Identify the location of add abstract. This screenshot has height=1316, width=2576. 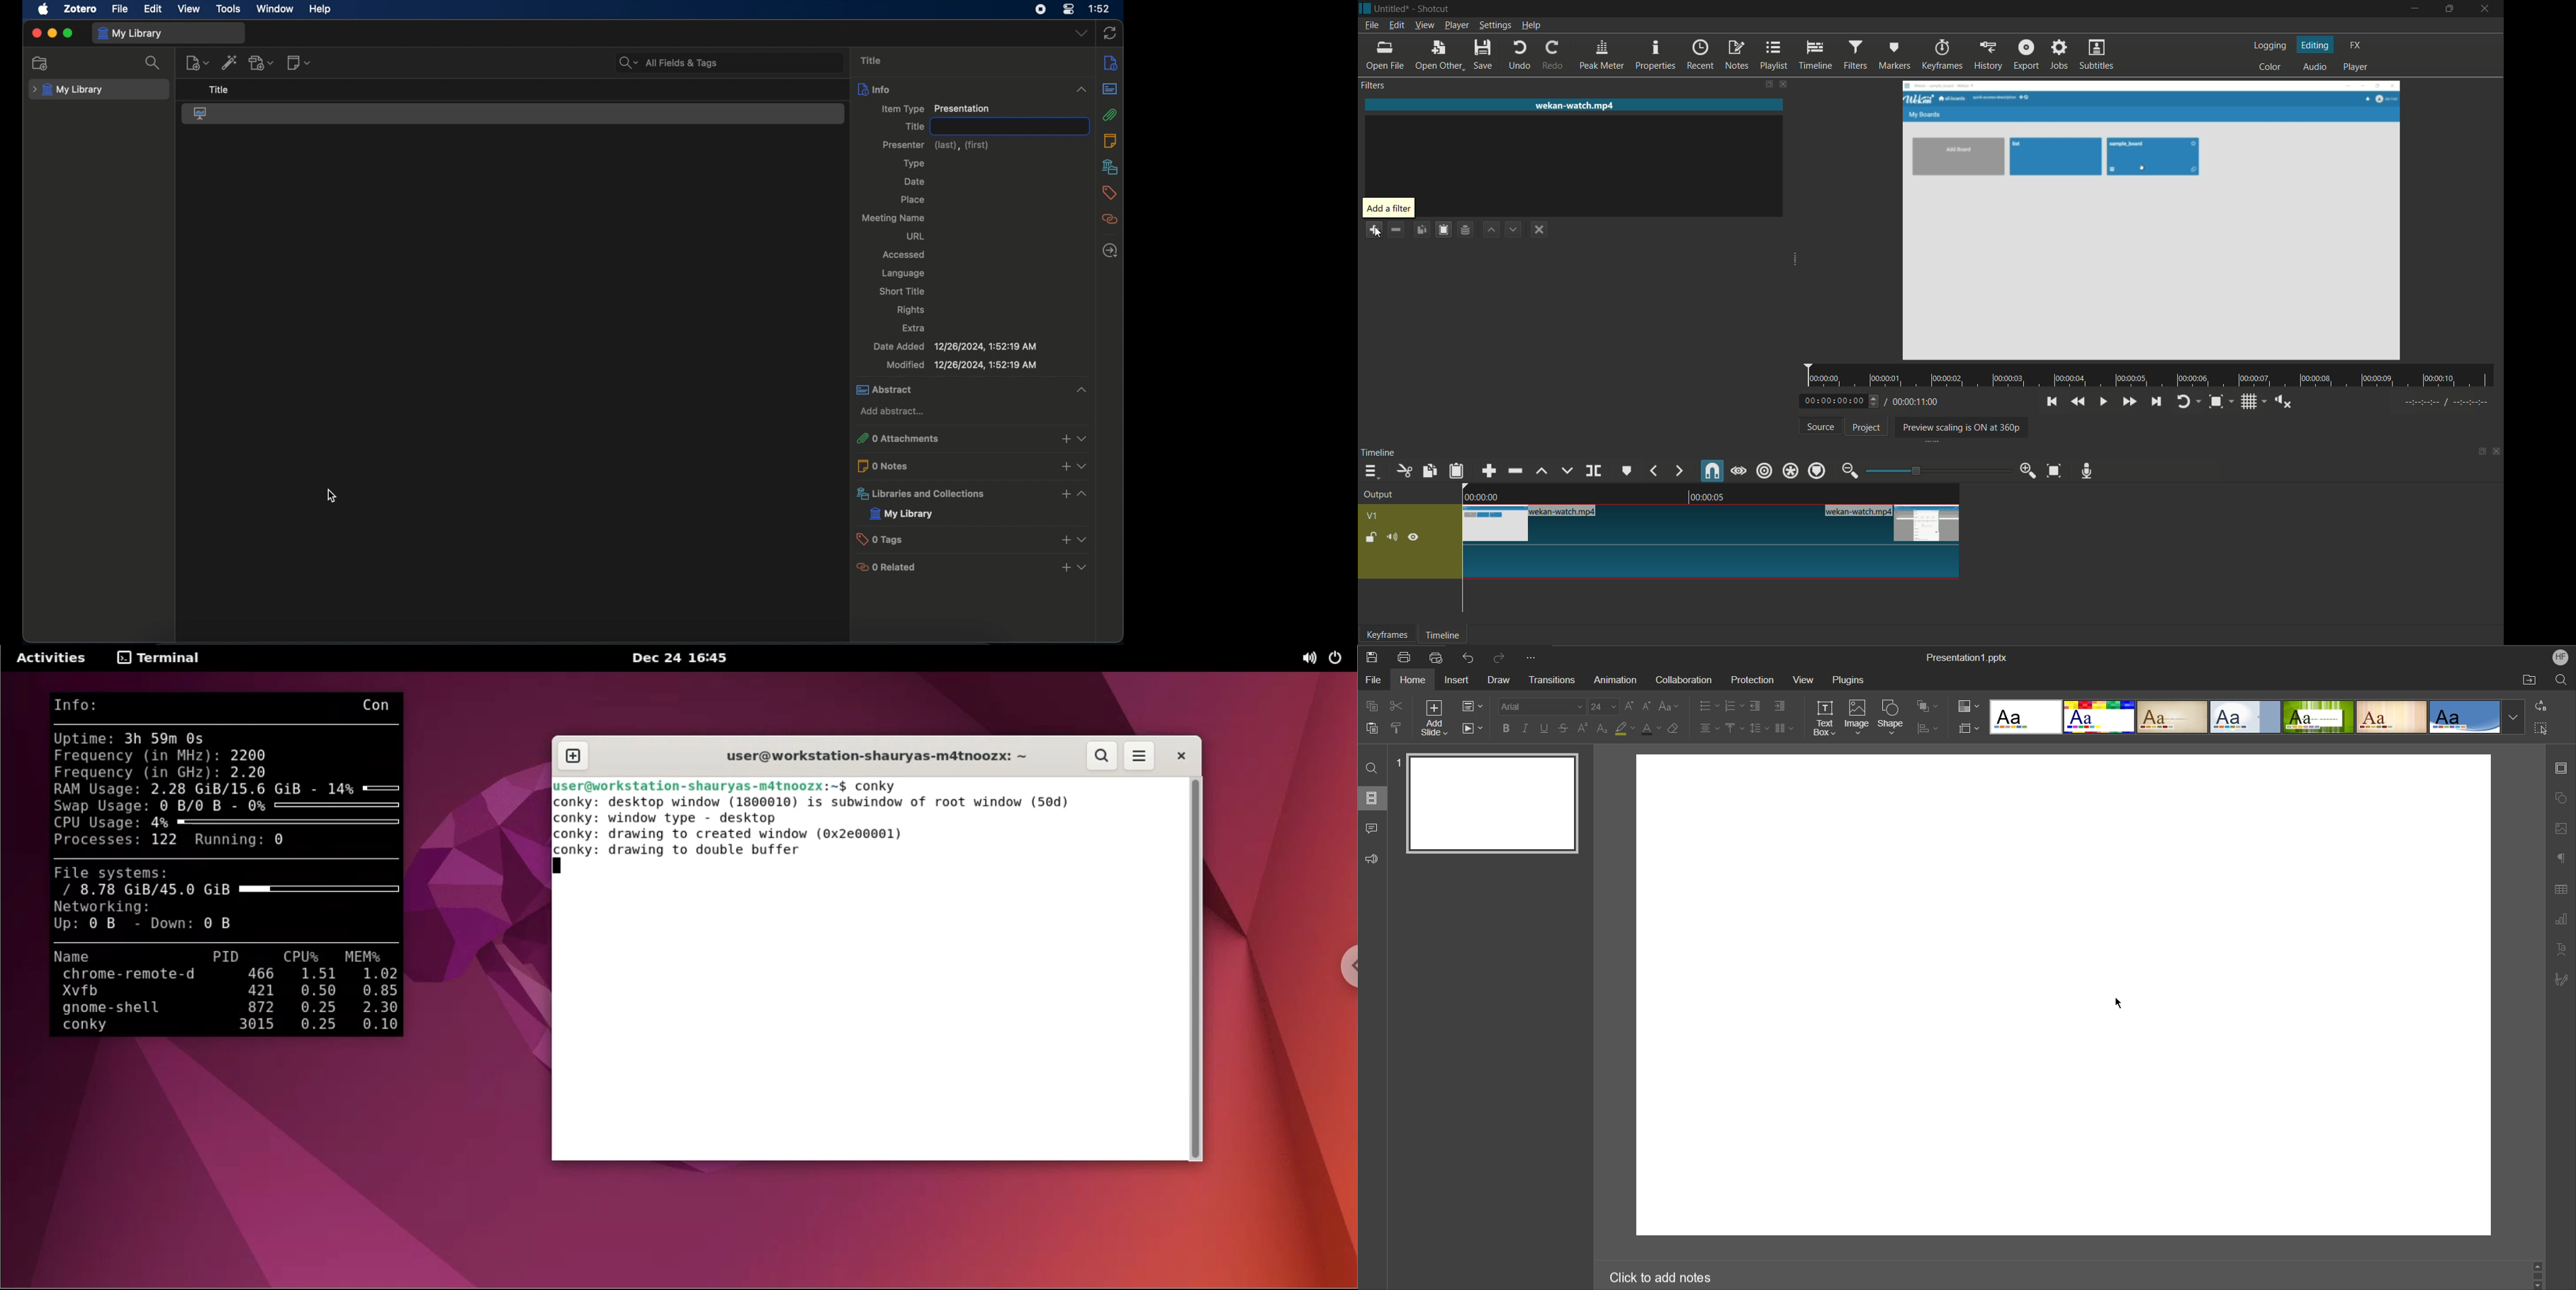
(894, 411).